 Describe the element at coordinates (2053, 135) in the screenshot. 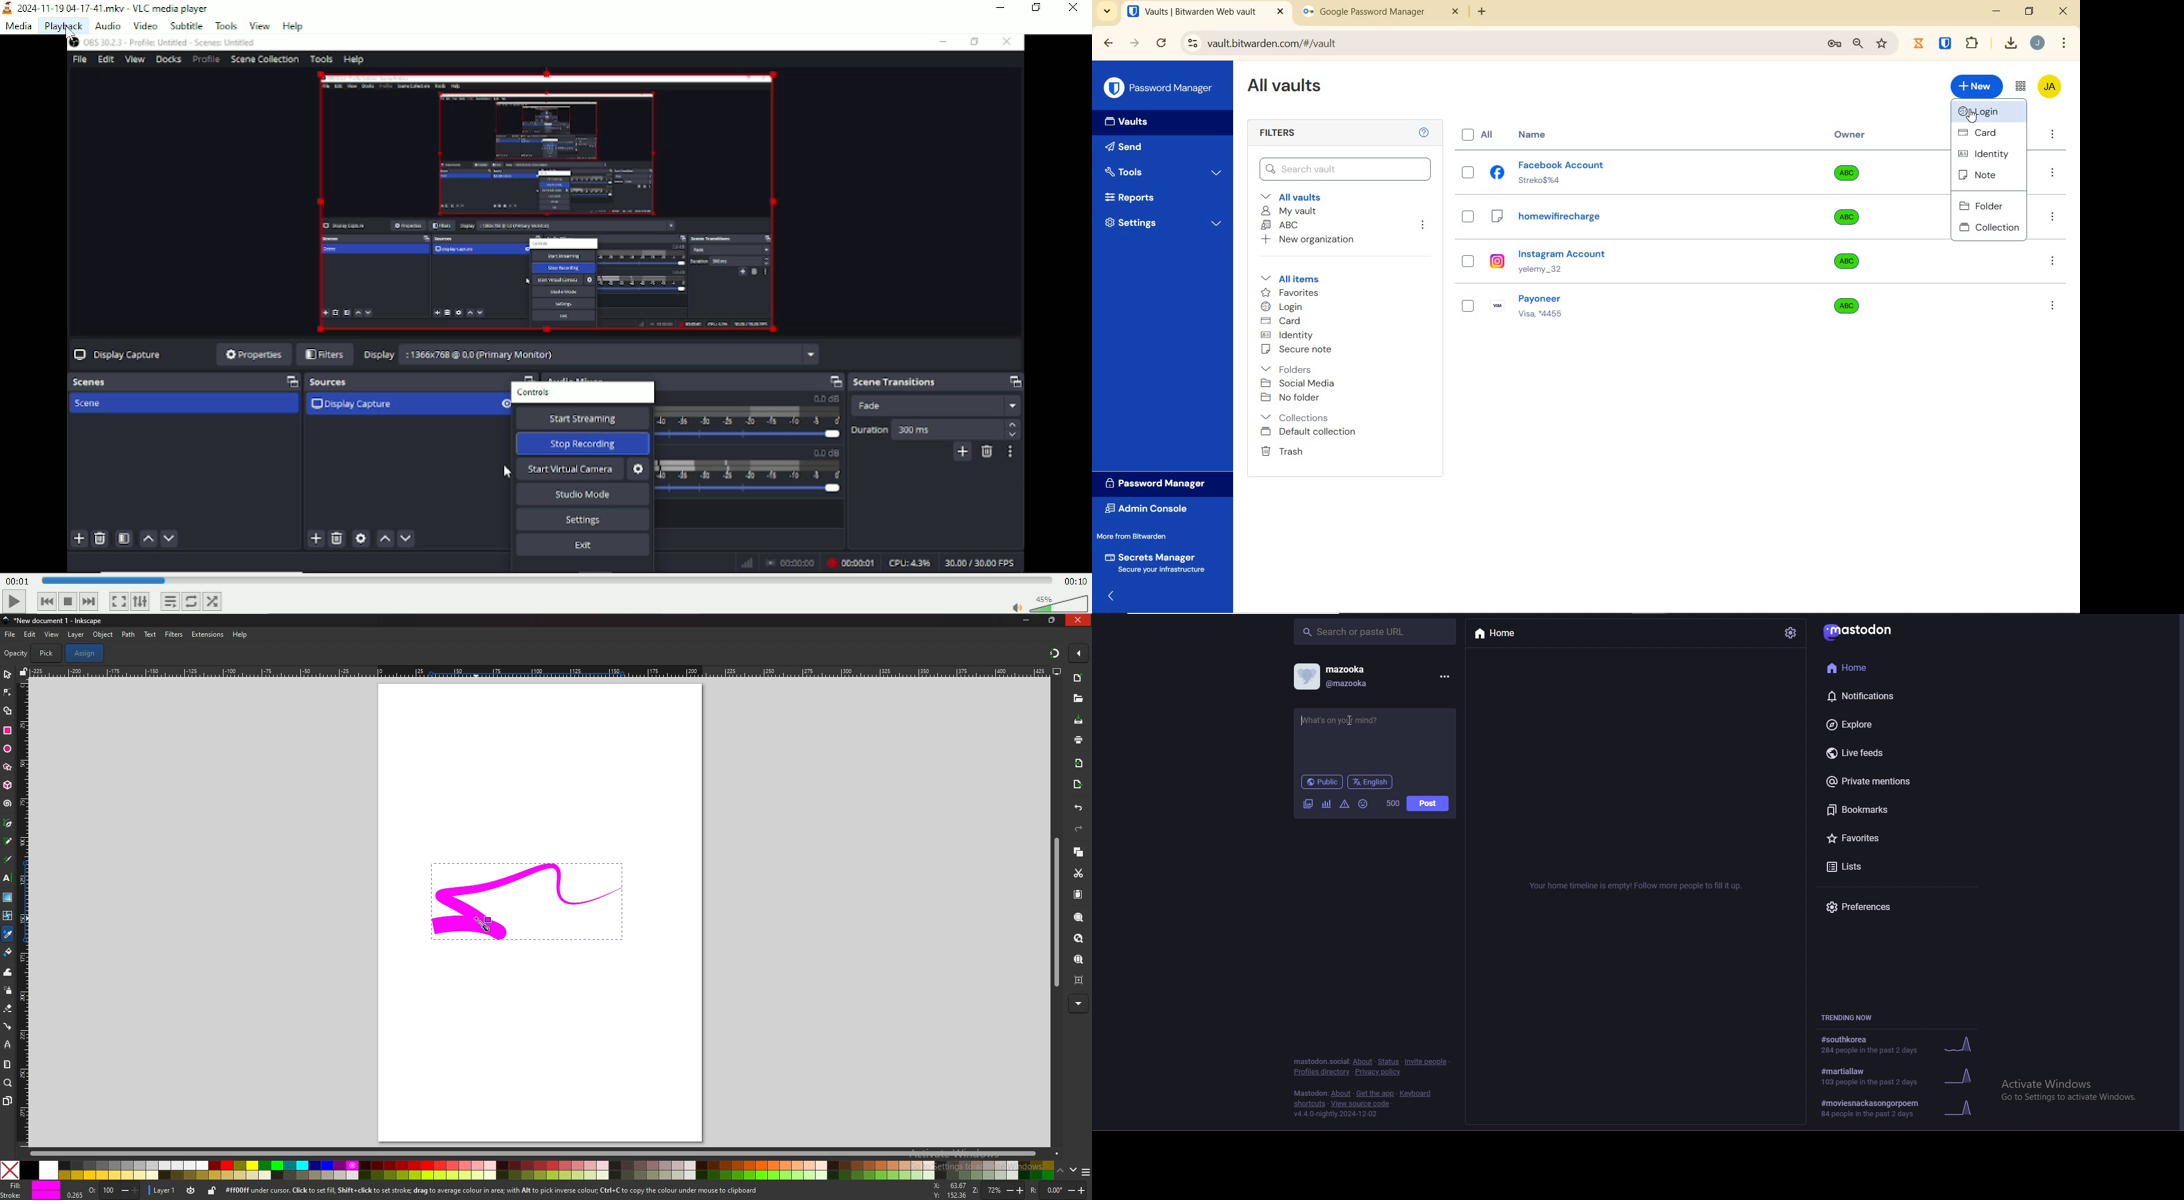

I see `more option` at that location.